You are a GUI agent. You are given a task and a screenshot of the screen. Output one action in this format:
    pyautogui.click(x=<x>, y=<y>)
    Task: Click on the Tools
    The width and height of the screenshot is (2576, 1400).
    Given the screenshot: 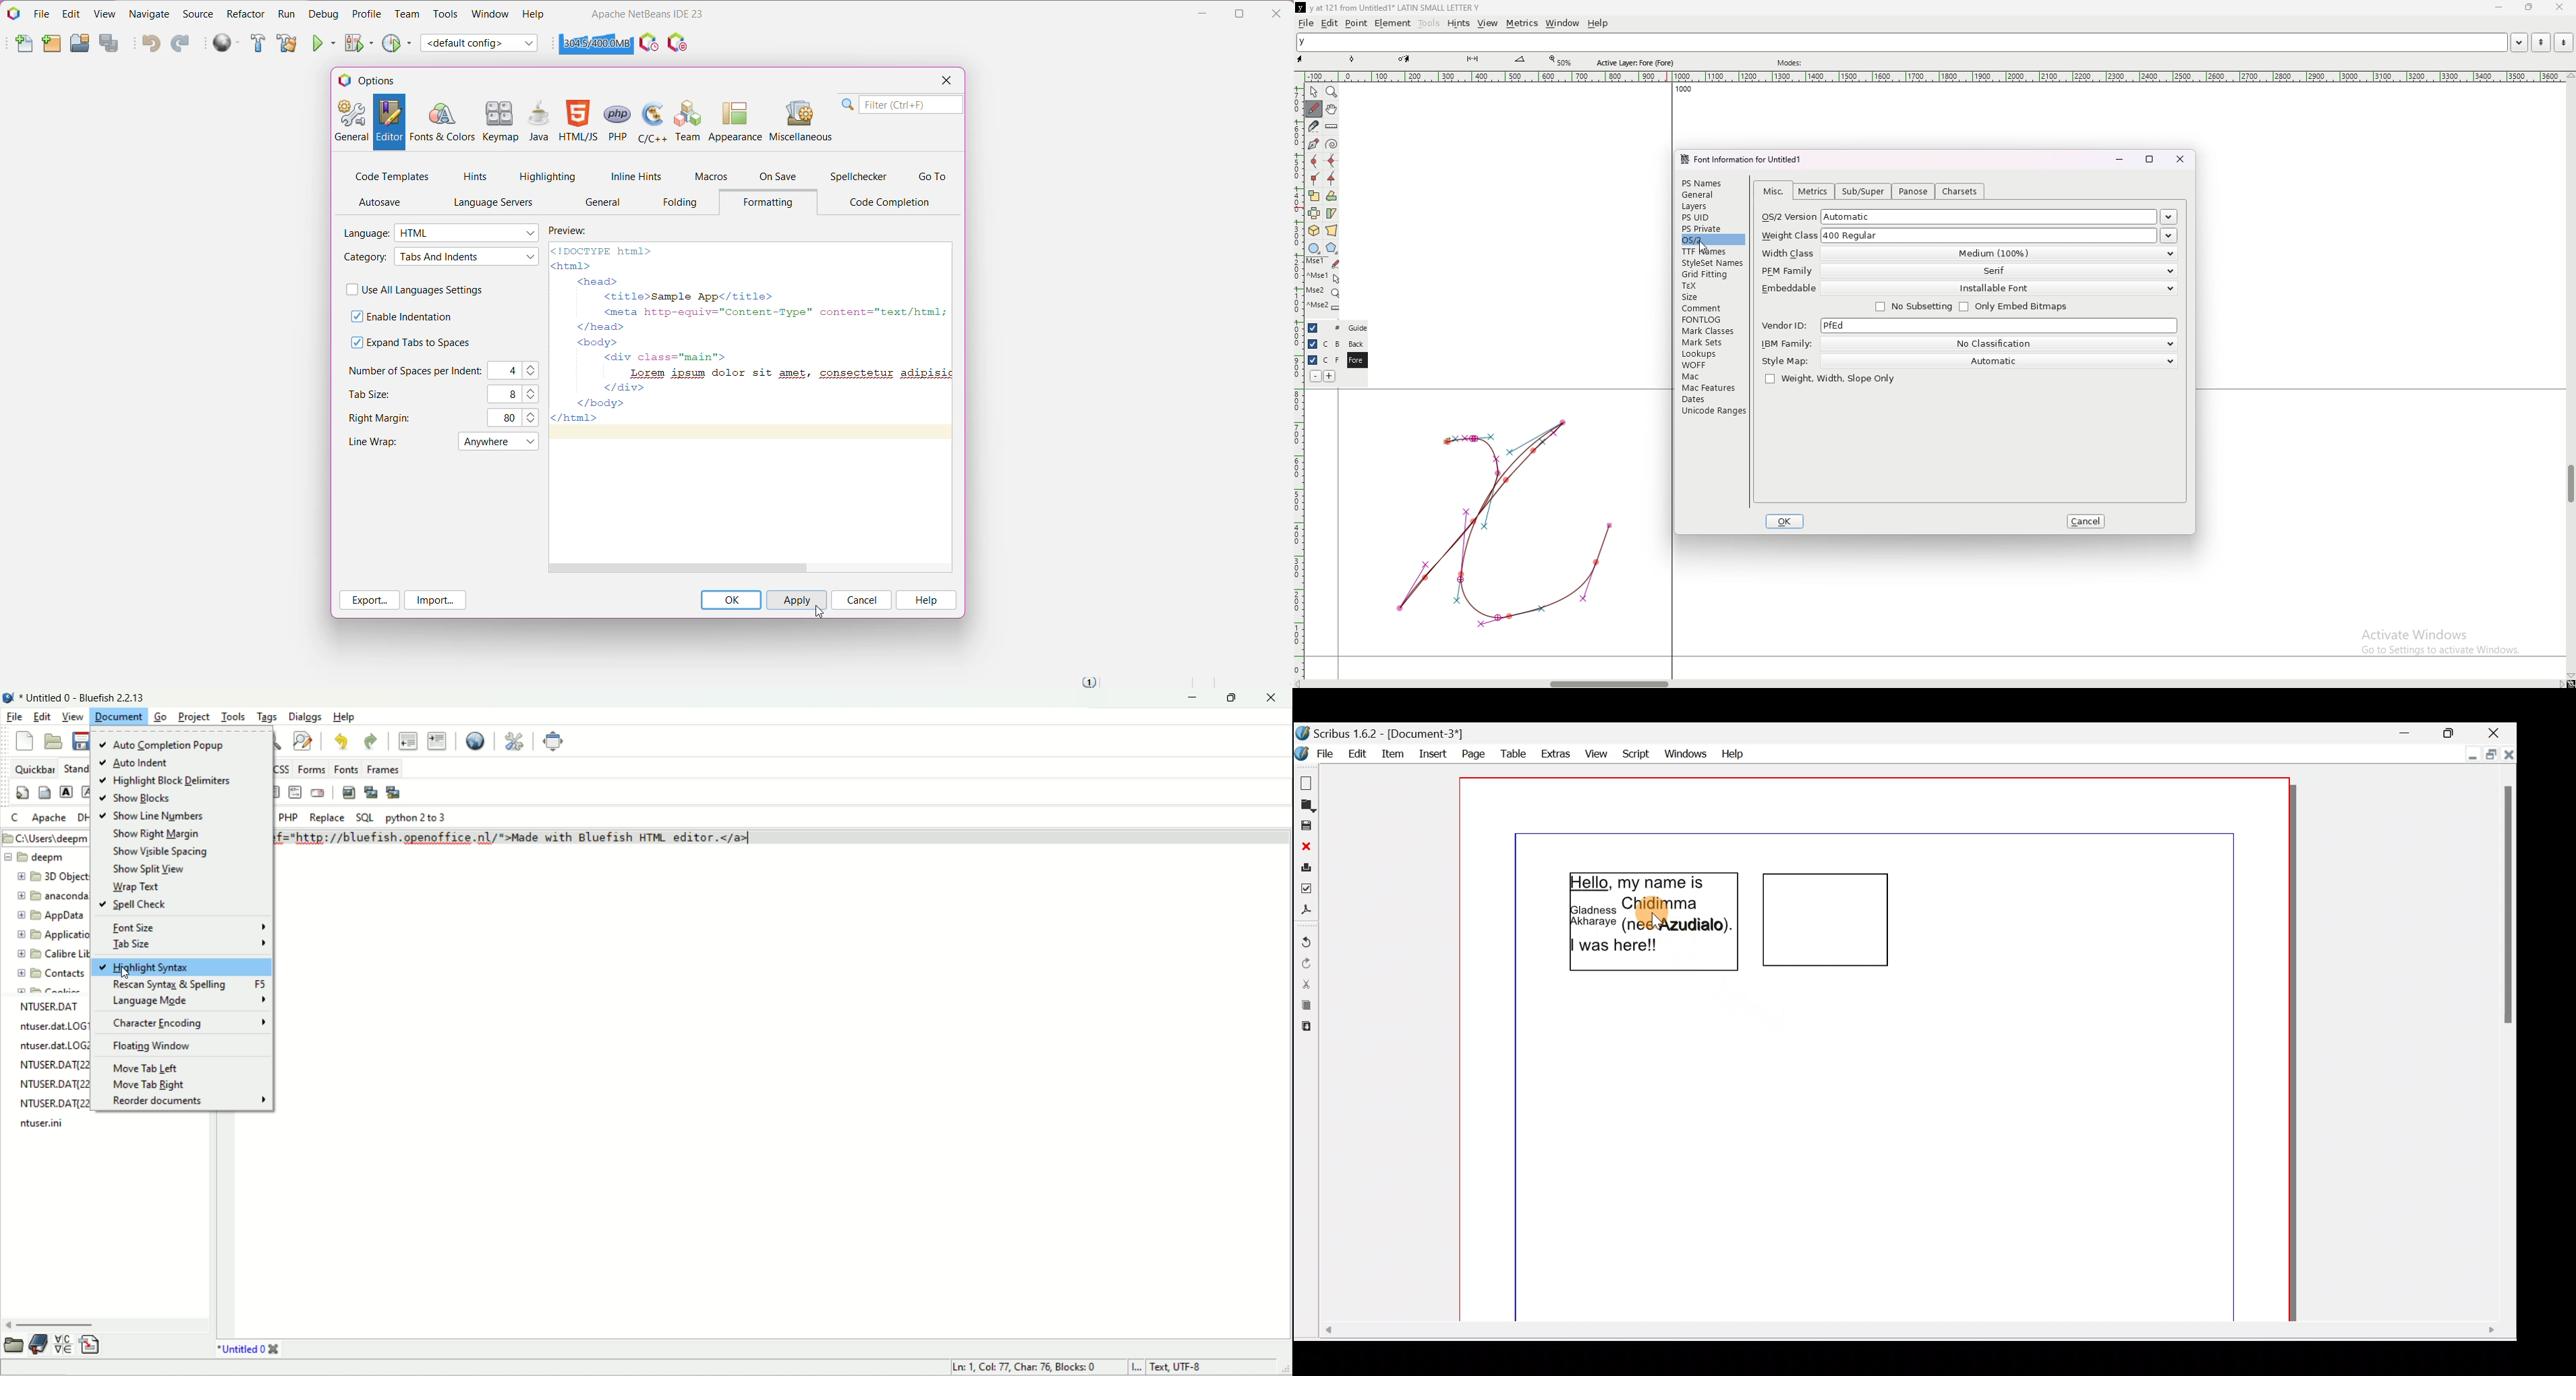 What is the action you would take?
    pyautogui.click(x=443, y=14)
    